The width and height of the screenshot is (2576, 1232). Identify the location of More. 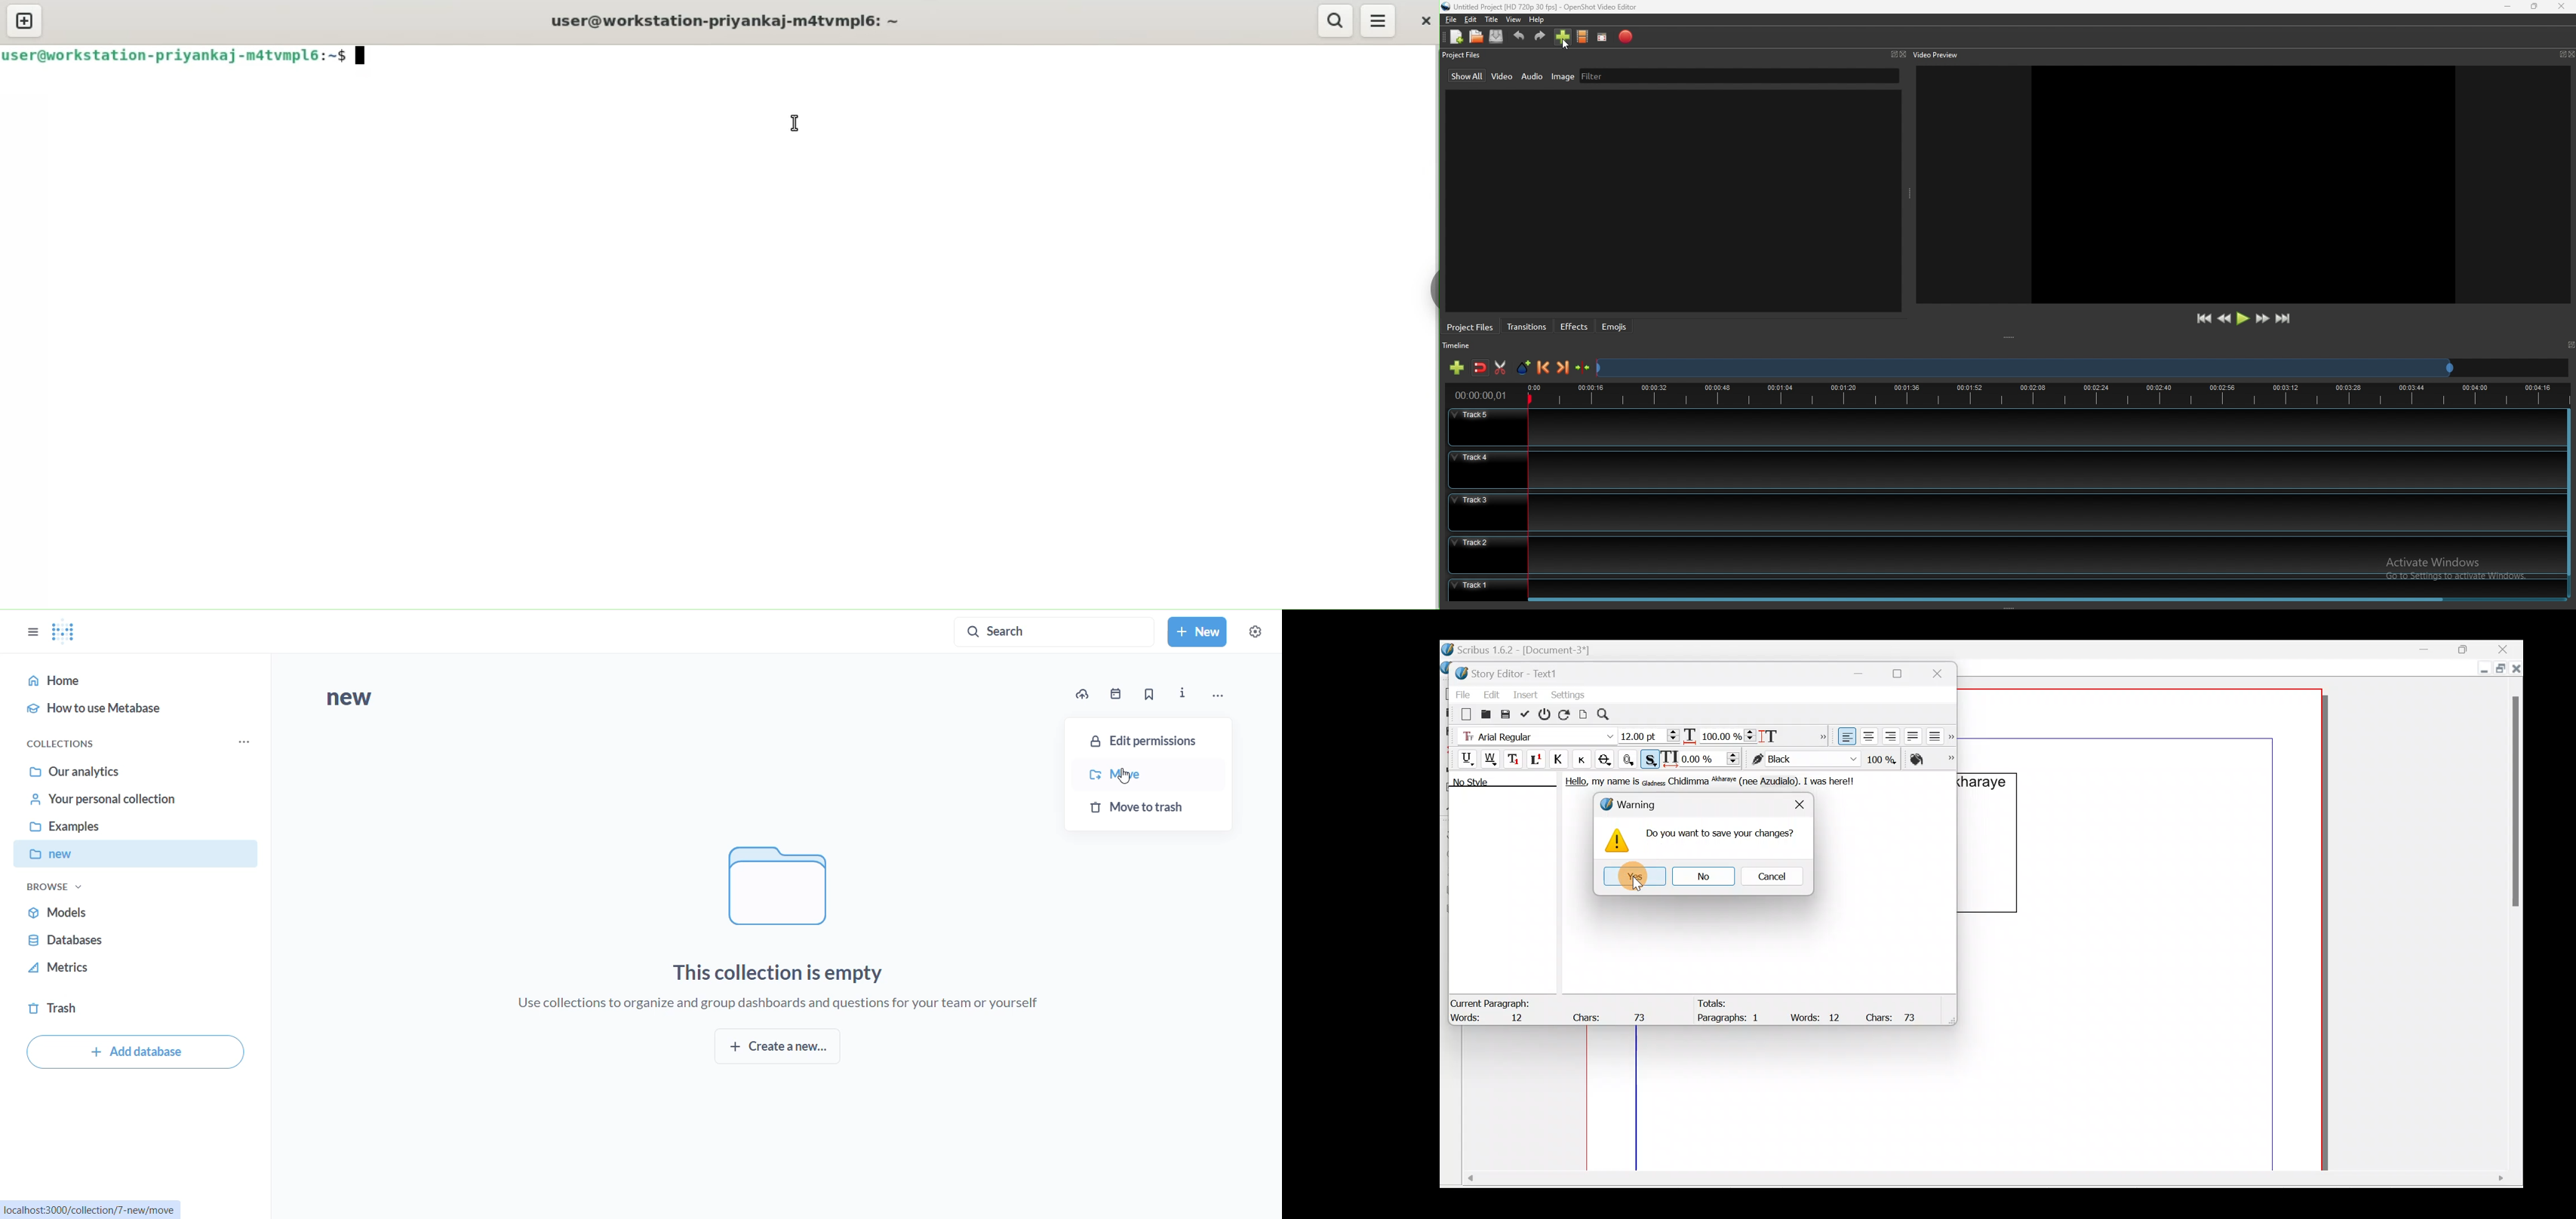
(1820, 735).